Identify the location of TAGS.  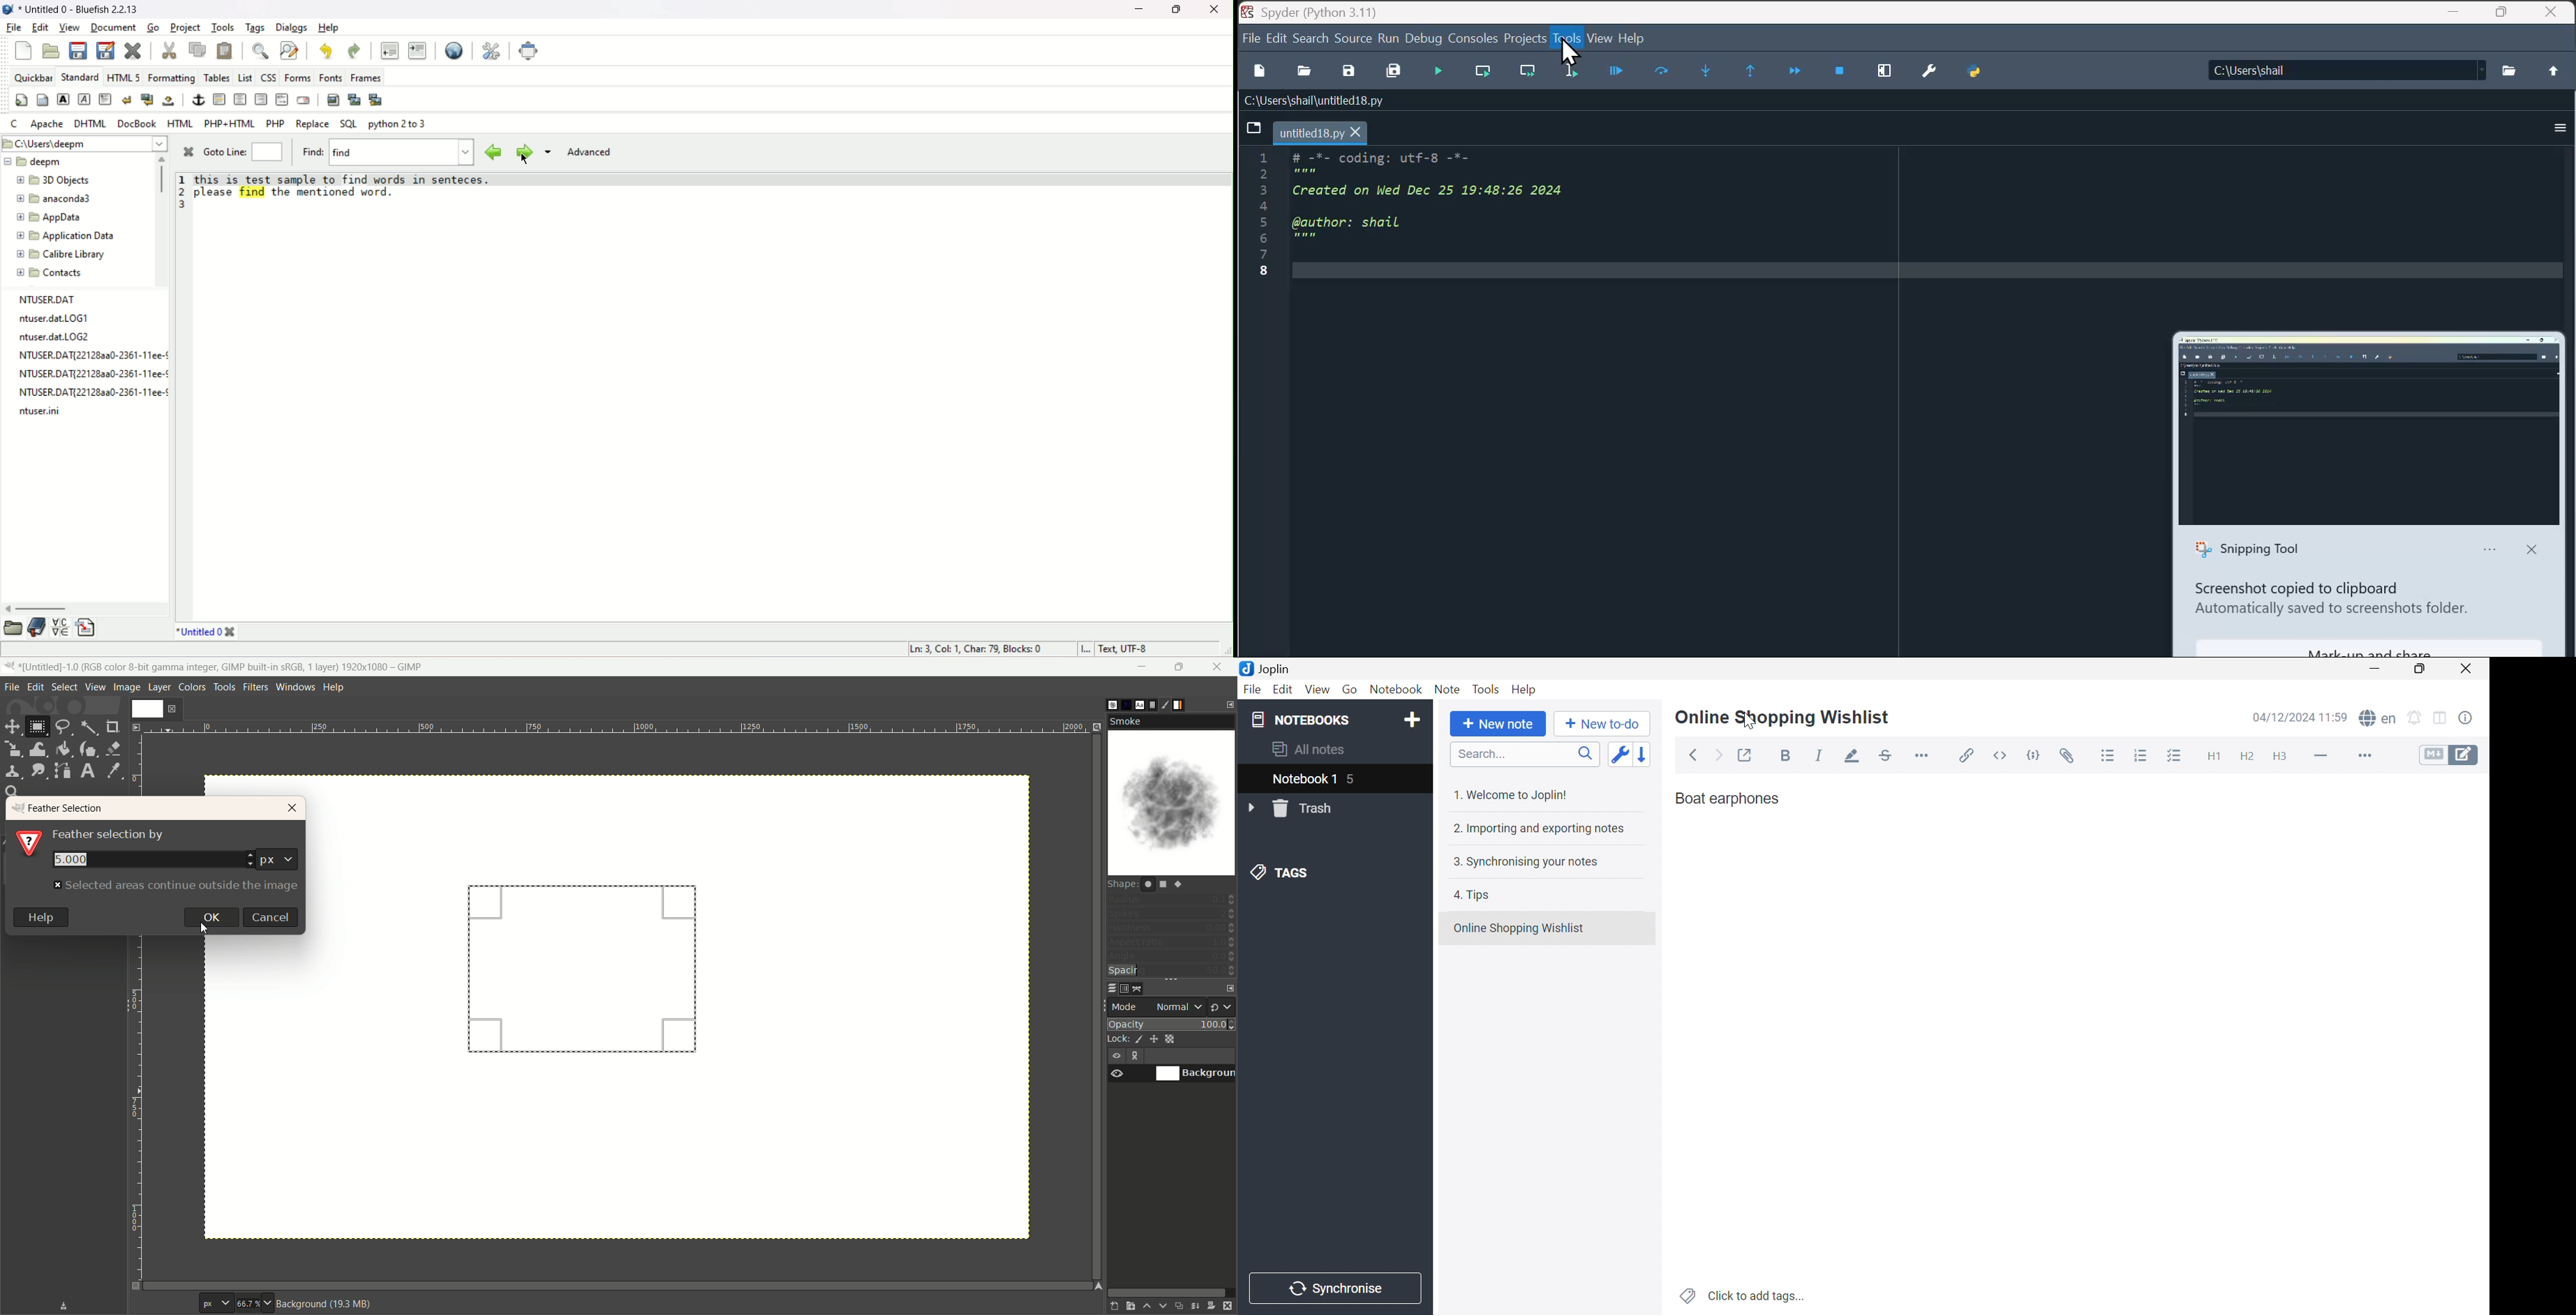
(1283, 874).